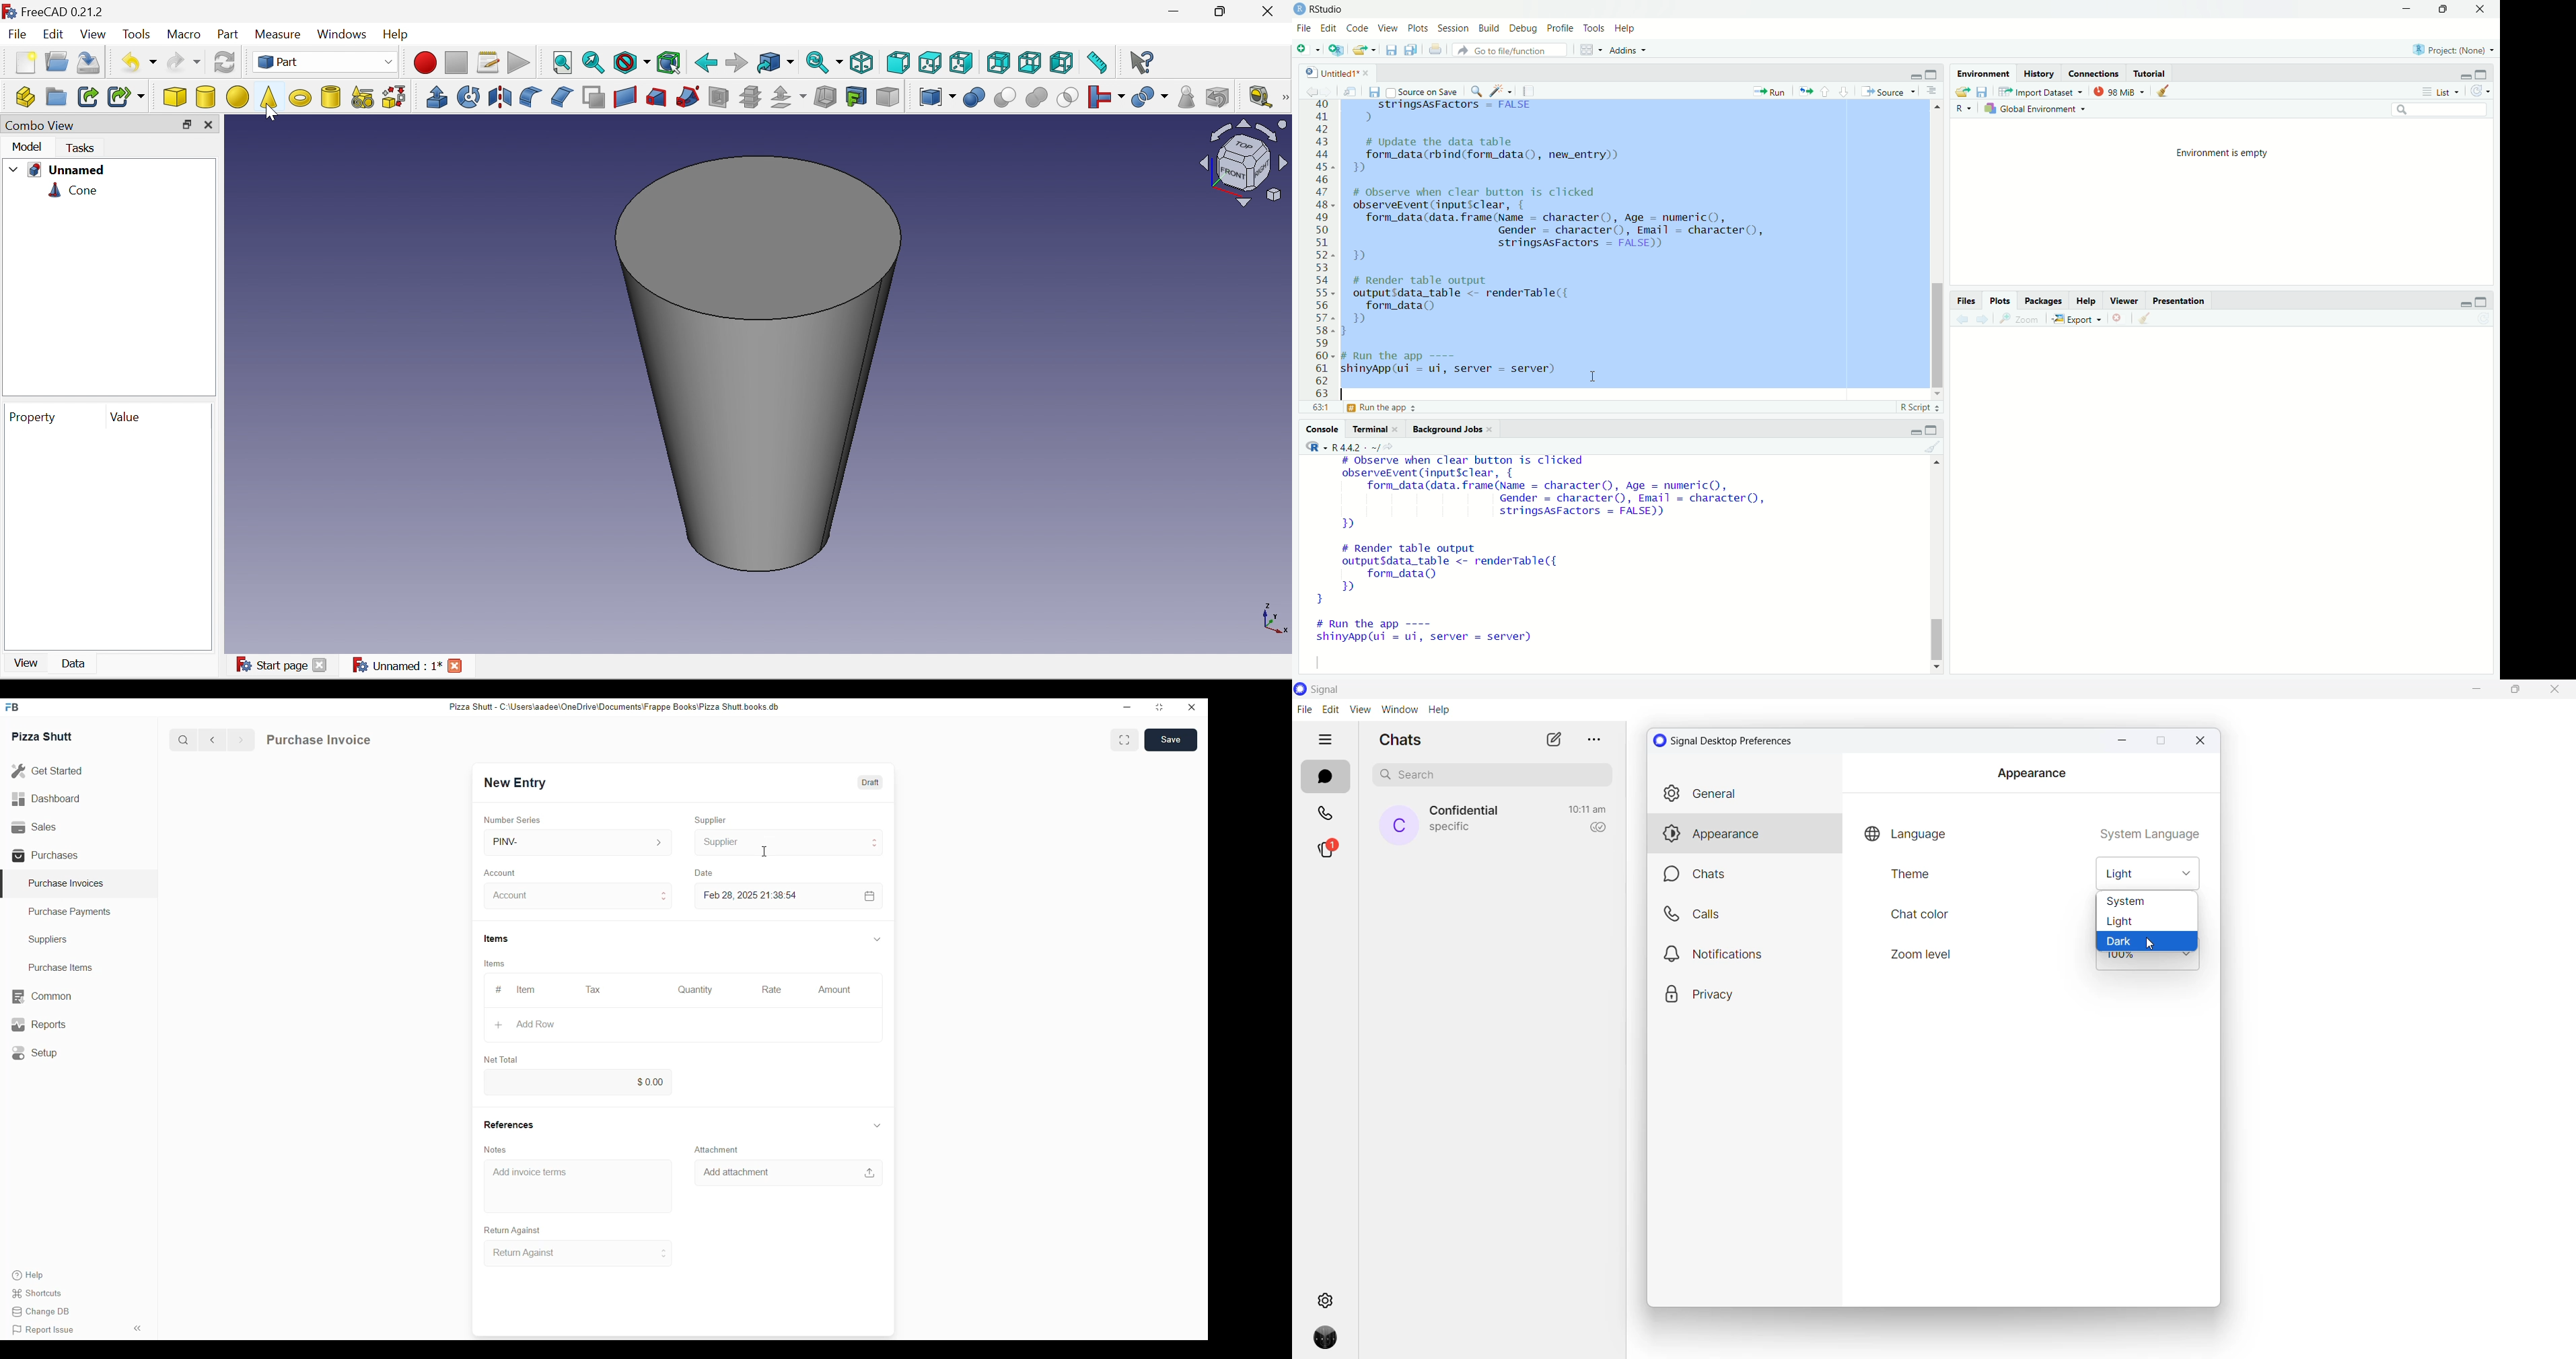 The width and height of the screenshot is (2576, 1372). I want to click on viewer, so click(2124, 302).